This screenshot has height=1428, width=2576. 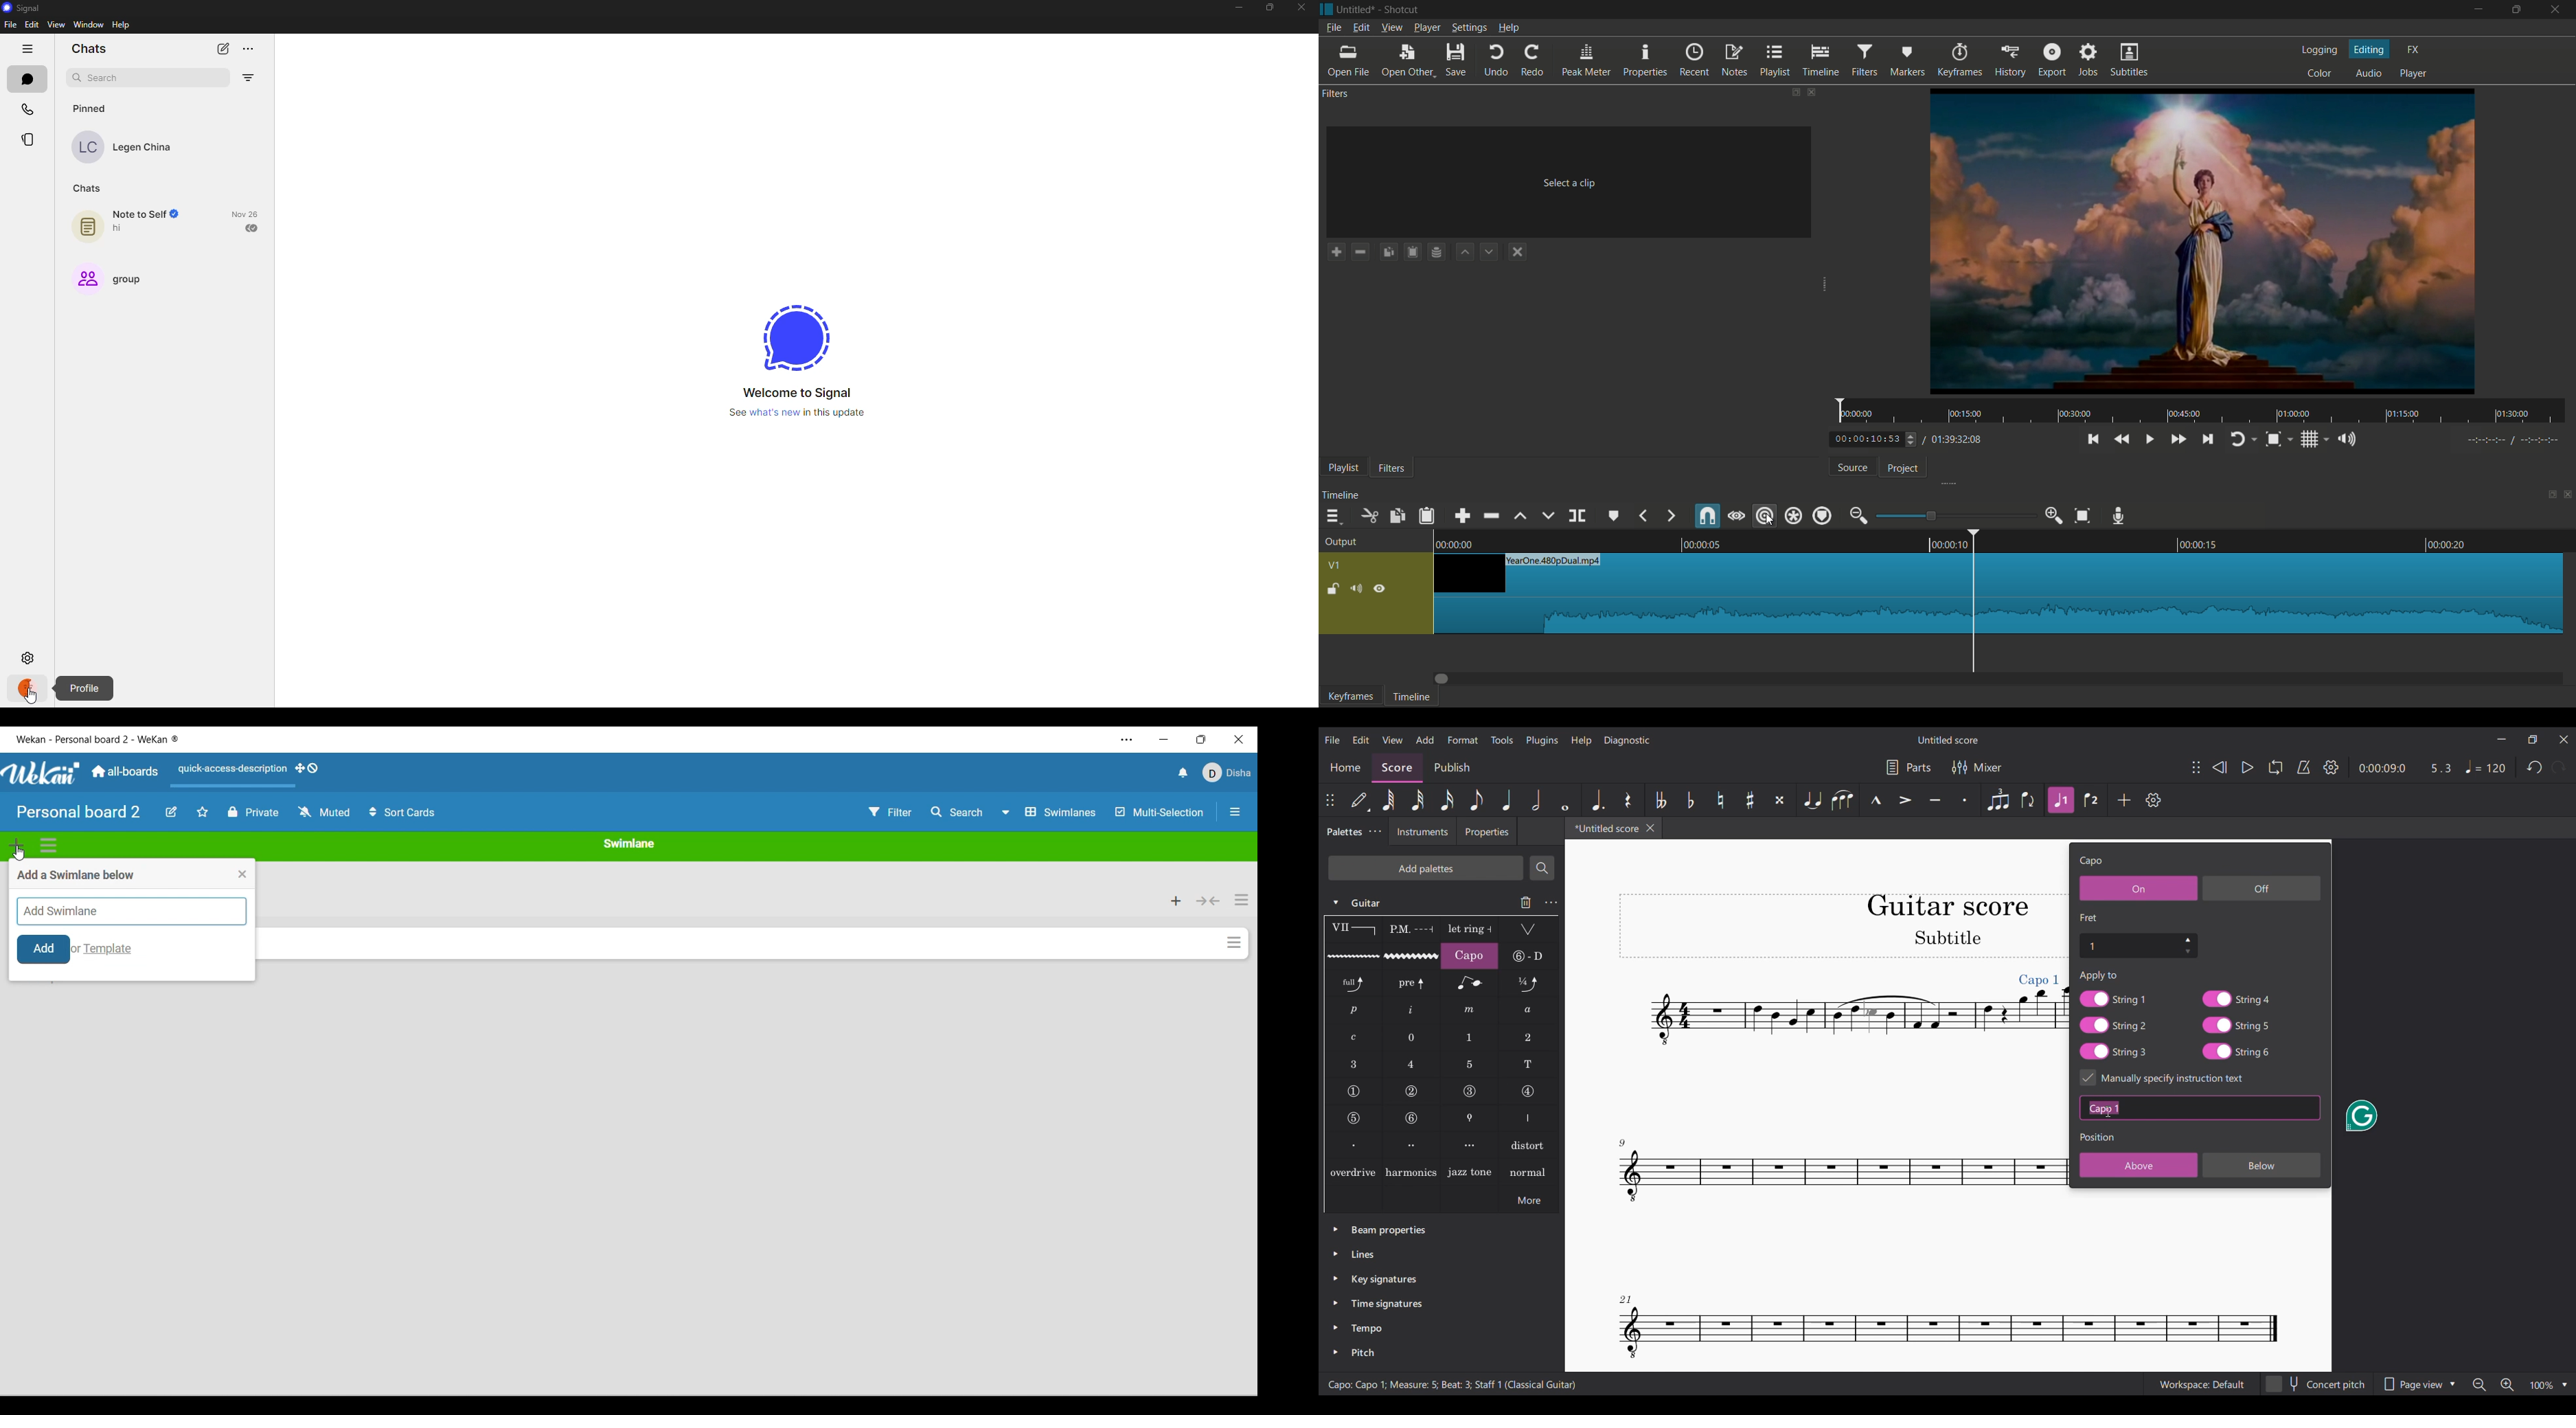 I want to click on String tunings, so click(x=1529, y=956).